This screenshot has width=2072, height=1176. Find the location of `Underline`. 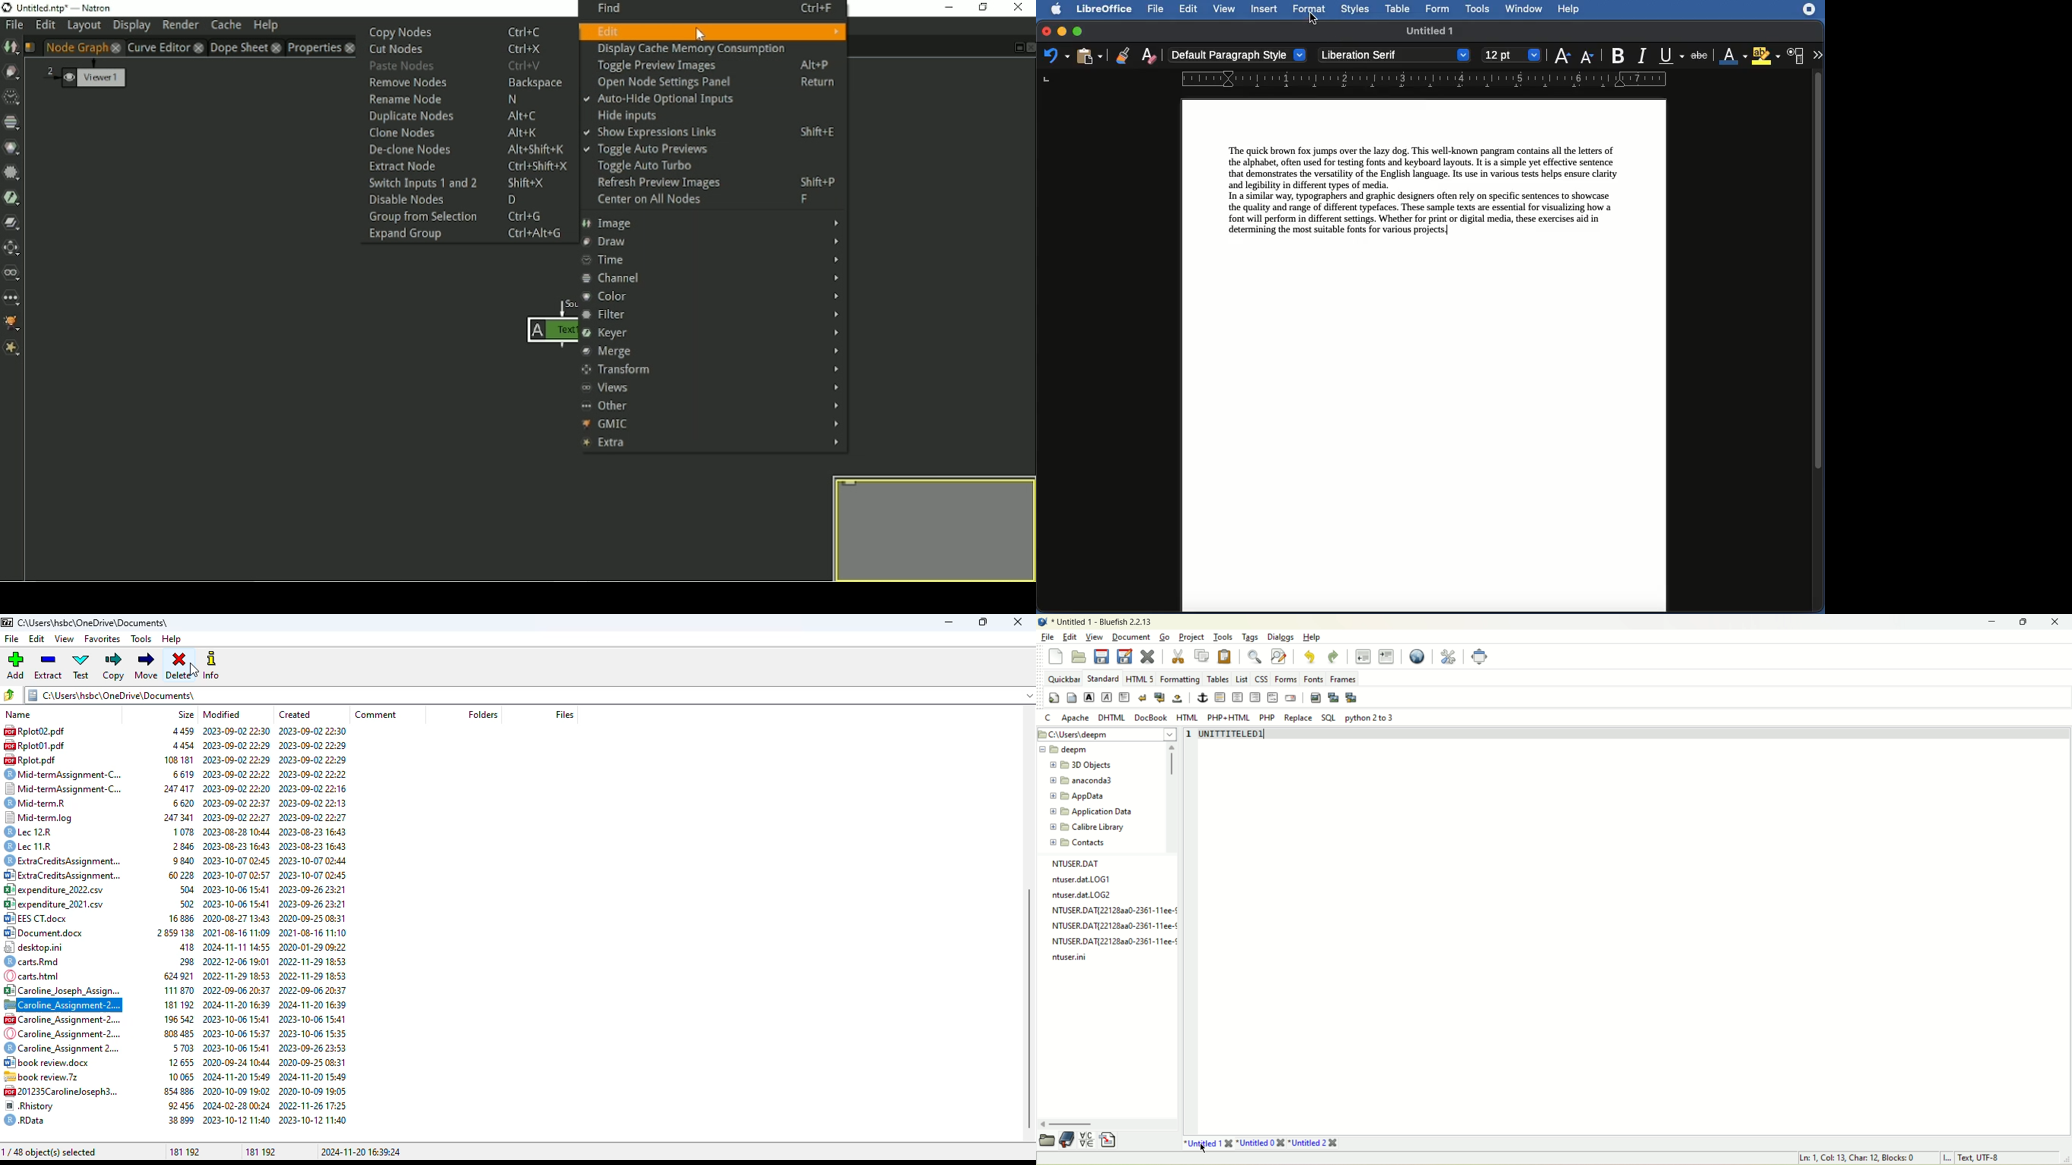

Underline is located at coordinates (1671, 56).